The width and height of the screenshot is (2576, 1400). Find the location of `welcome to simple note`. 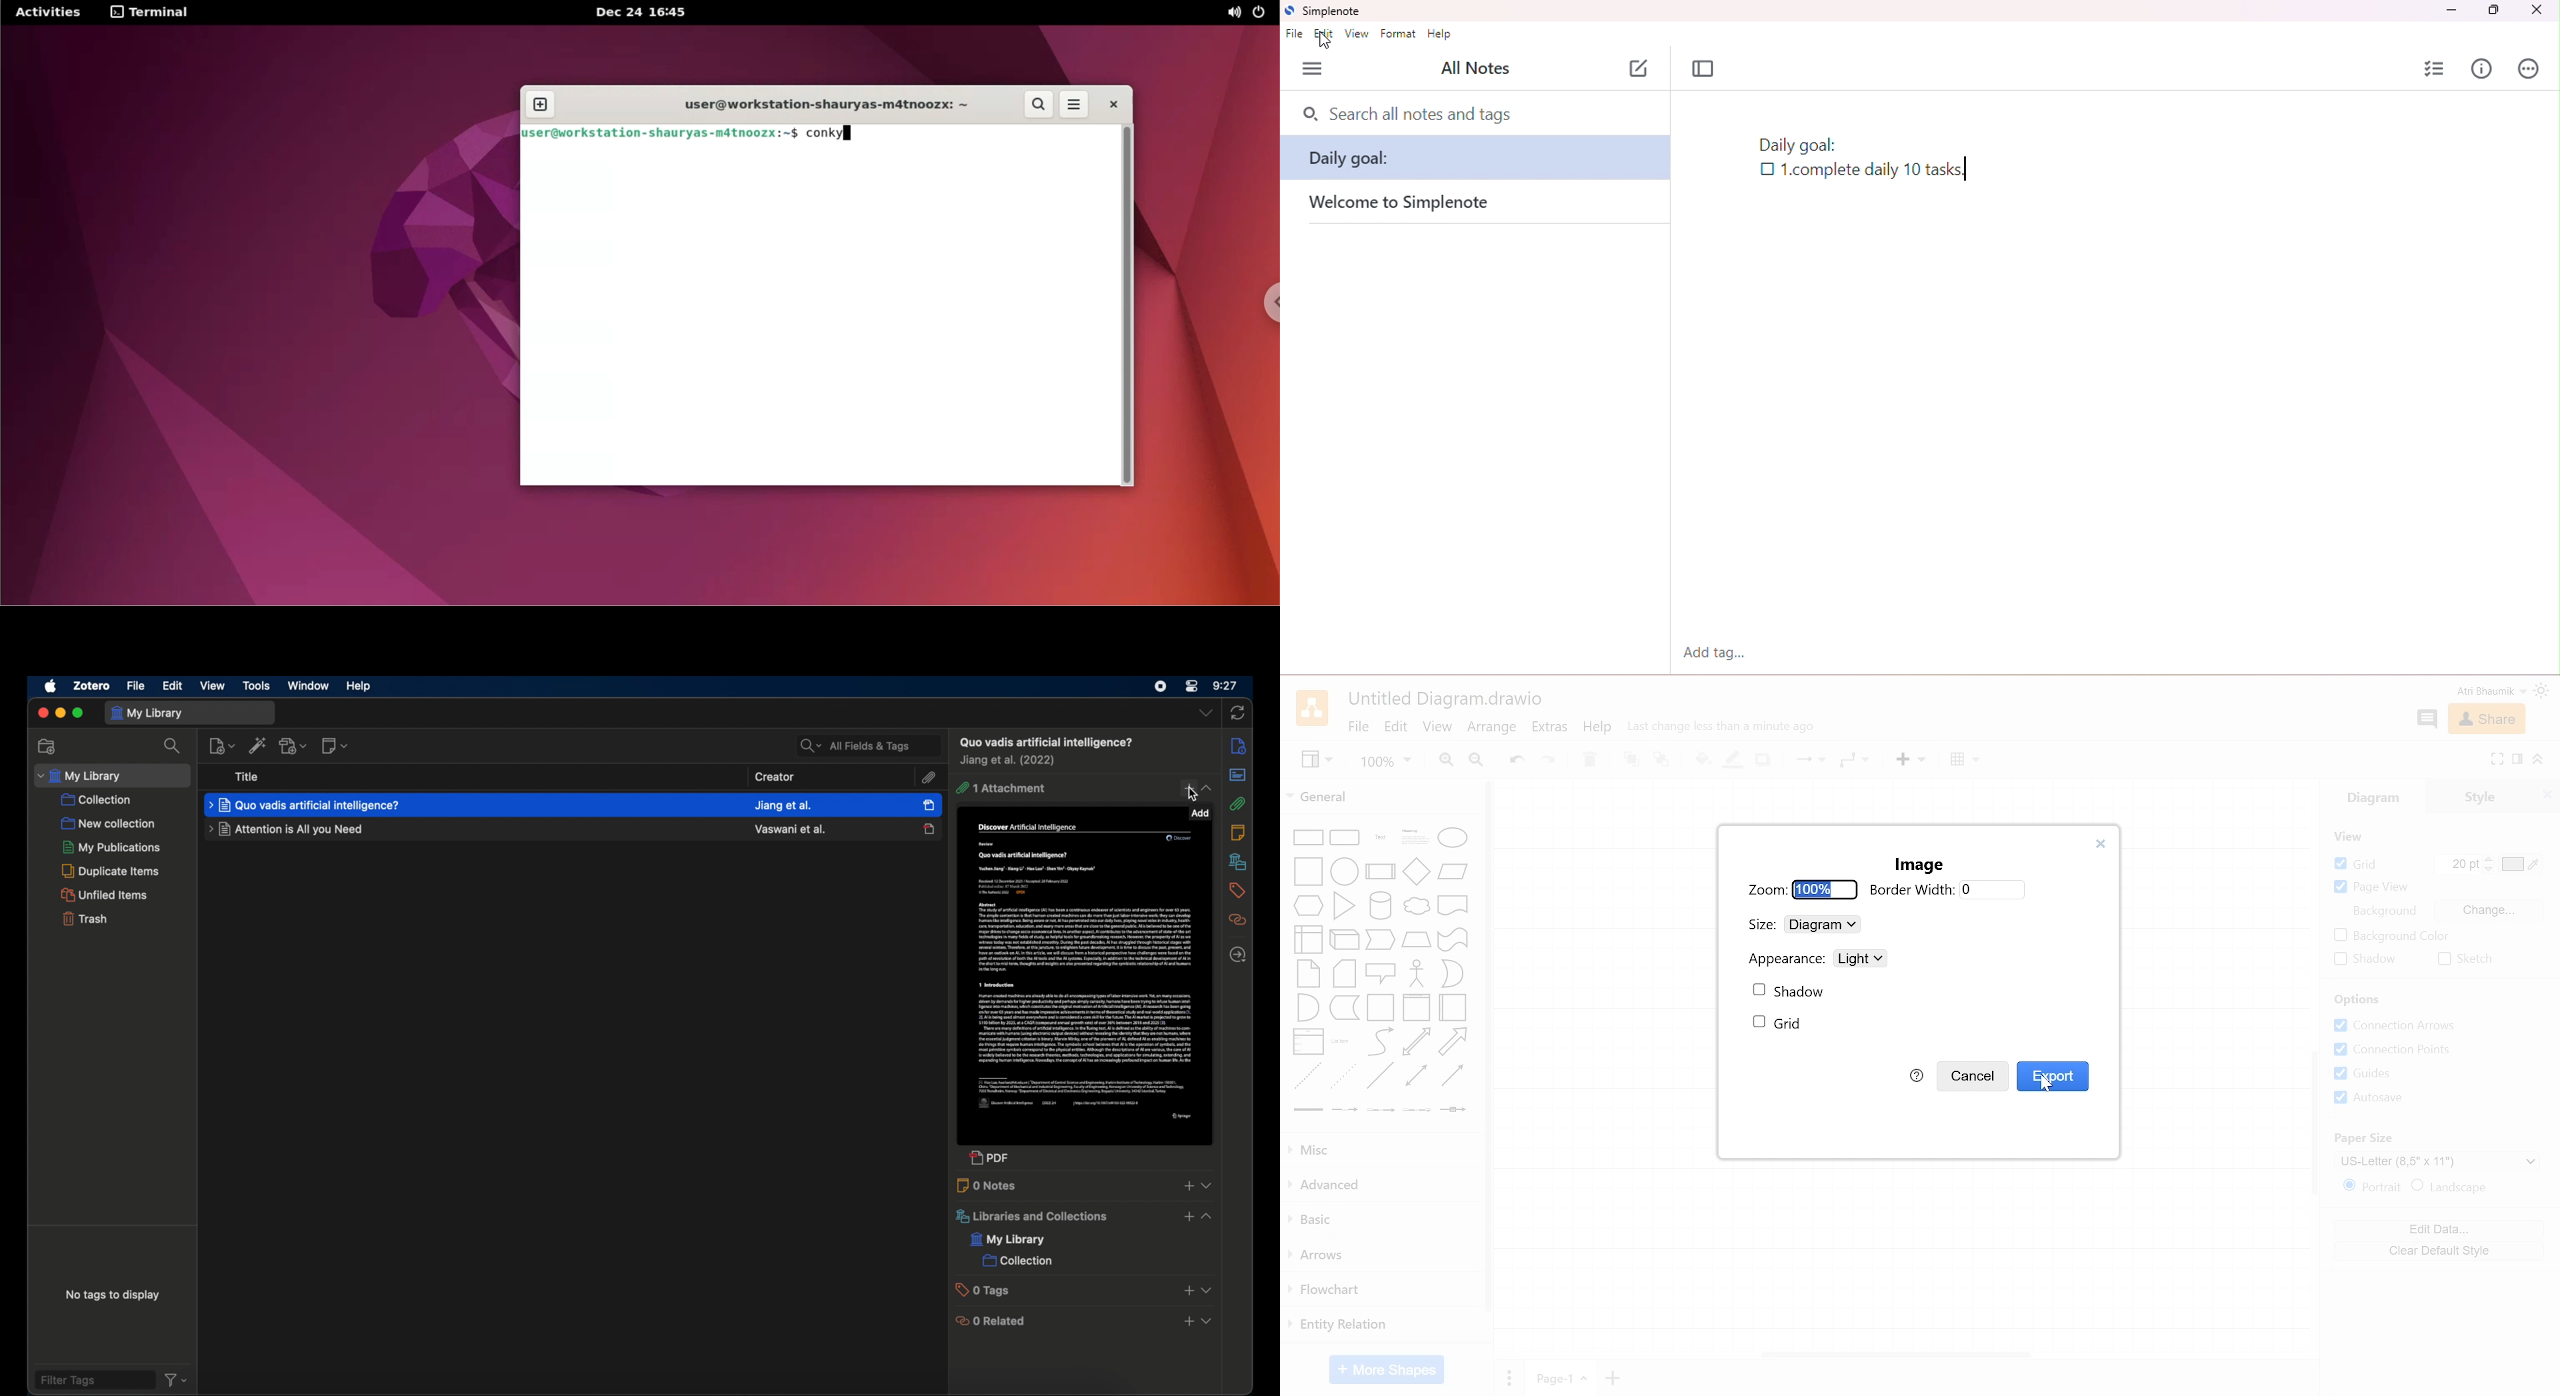

welcome to simple note is located at coordinates (1446, 203).